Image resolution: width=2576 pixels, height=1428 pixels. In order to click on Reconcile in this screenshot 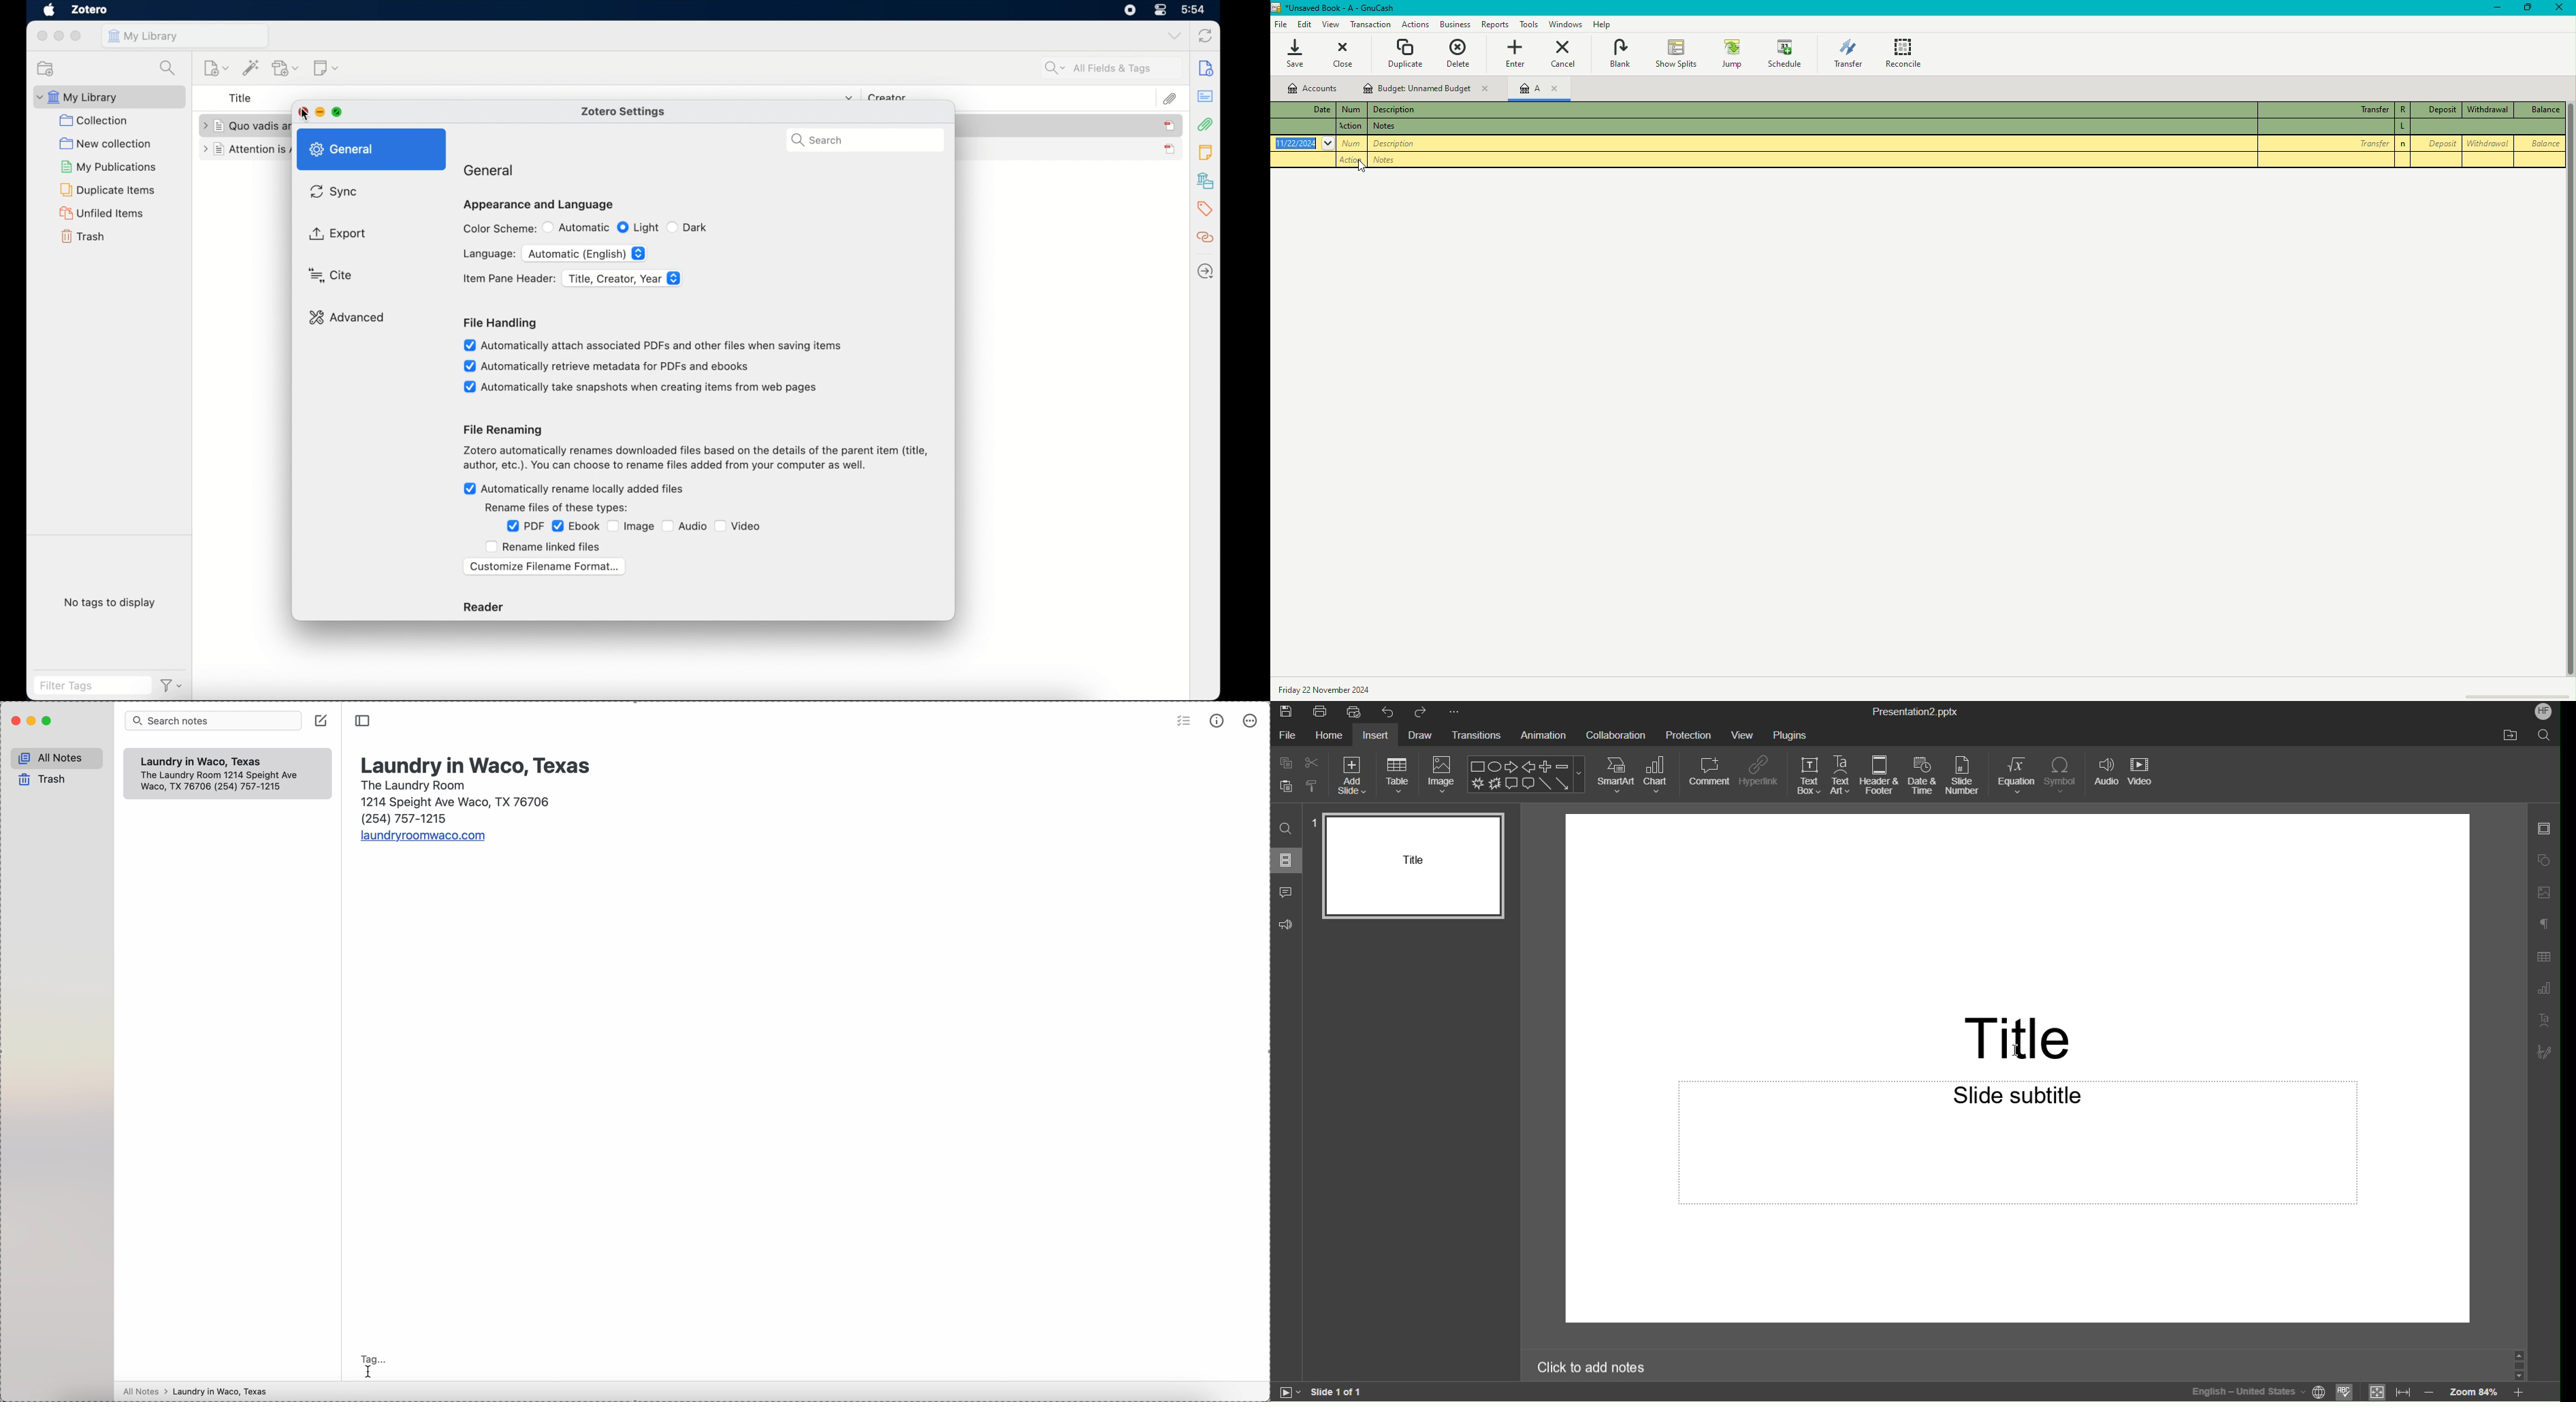, I will do `click(1905, 52)`.